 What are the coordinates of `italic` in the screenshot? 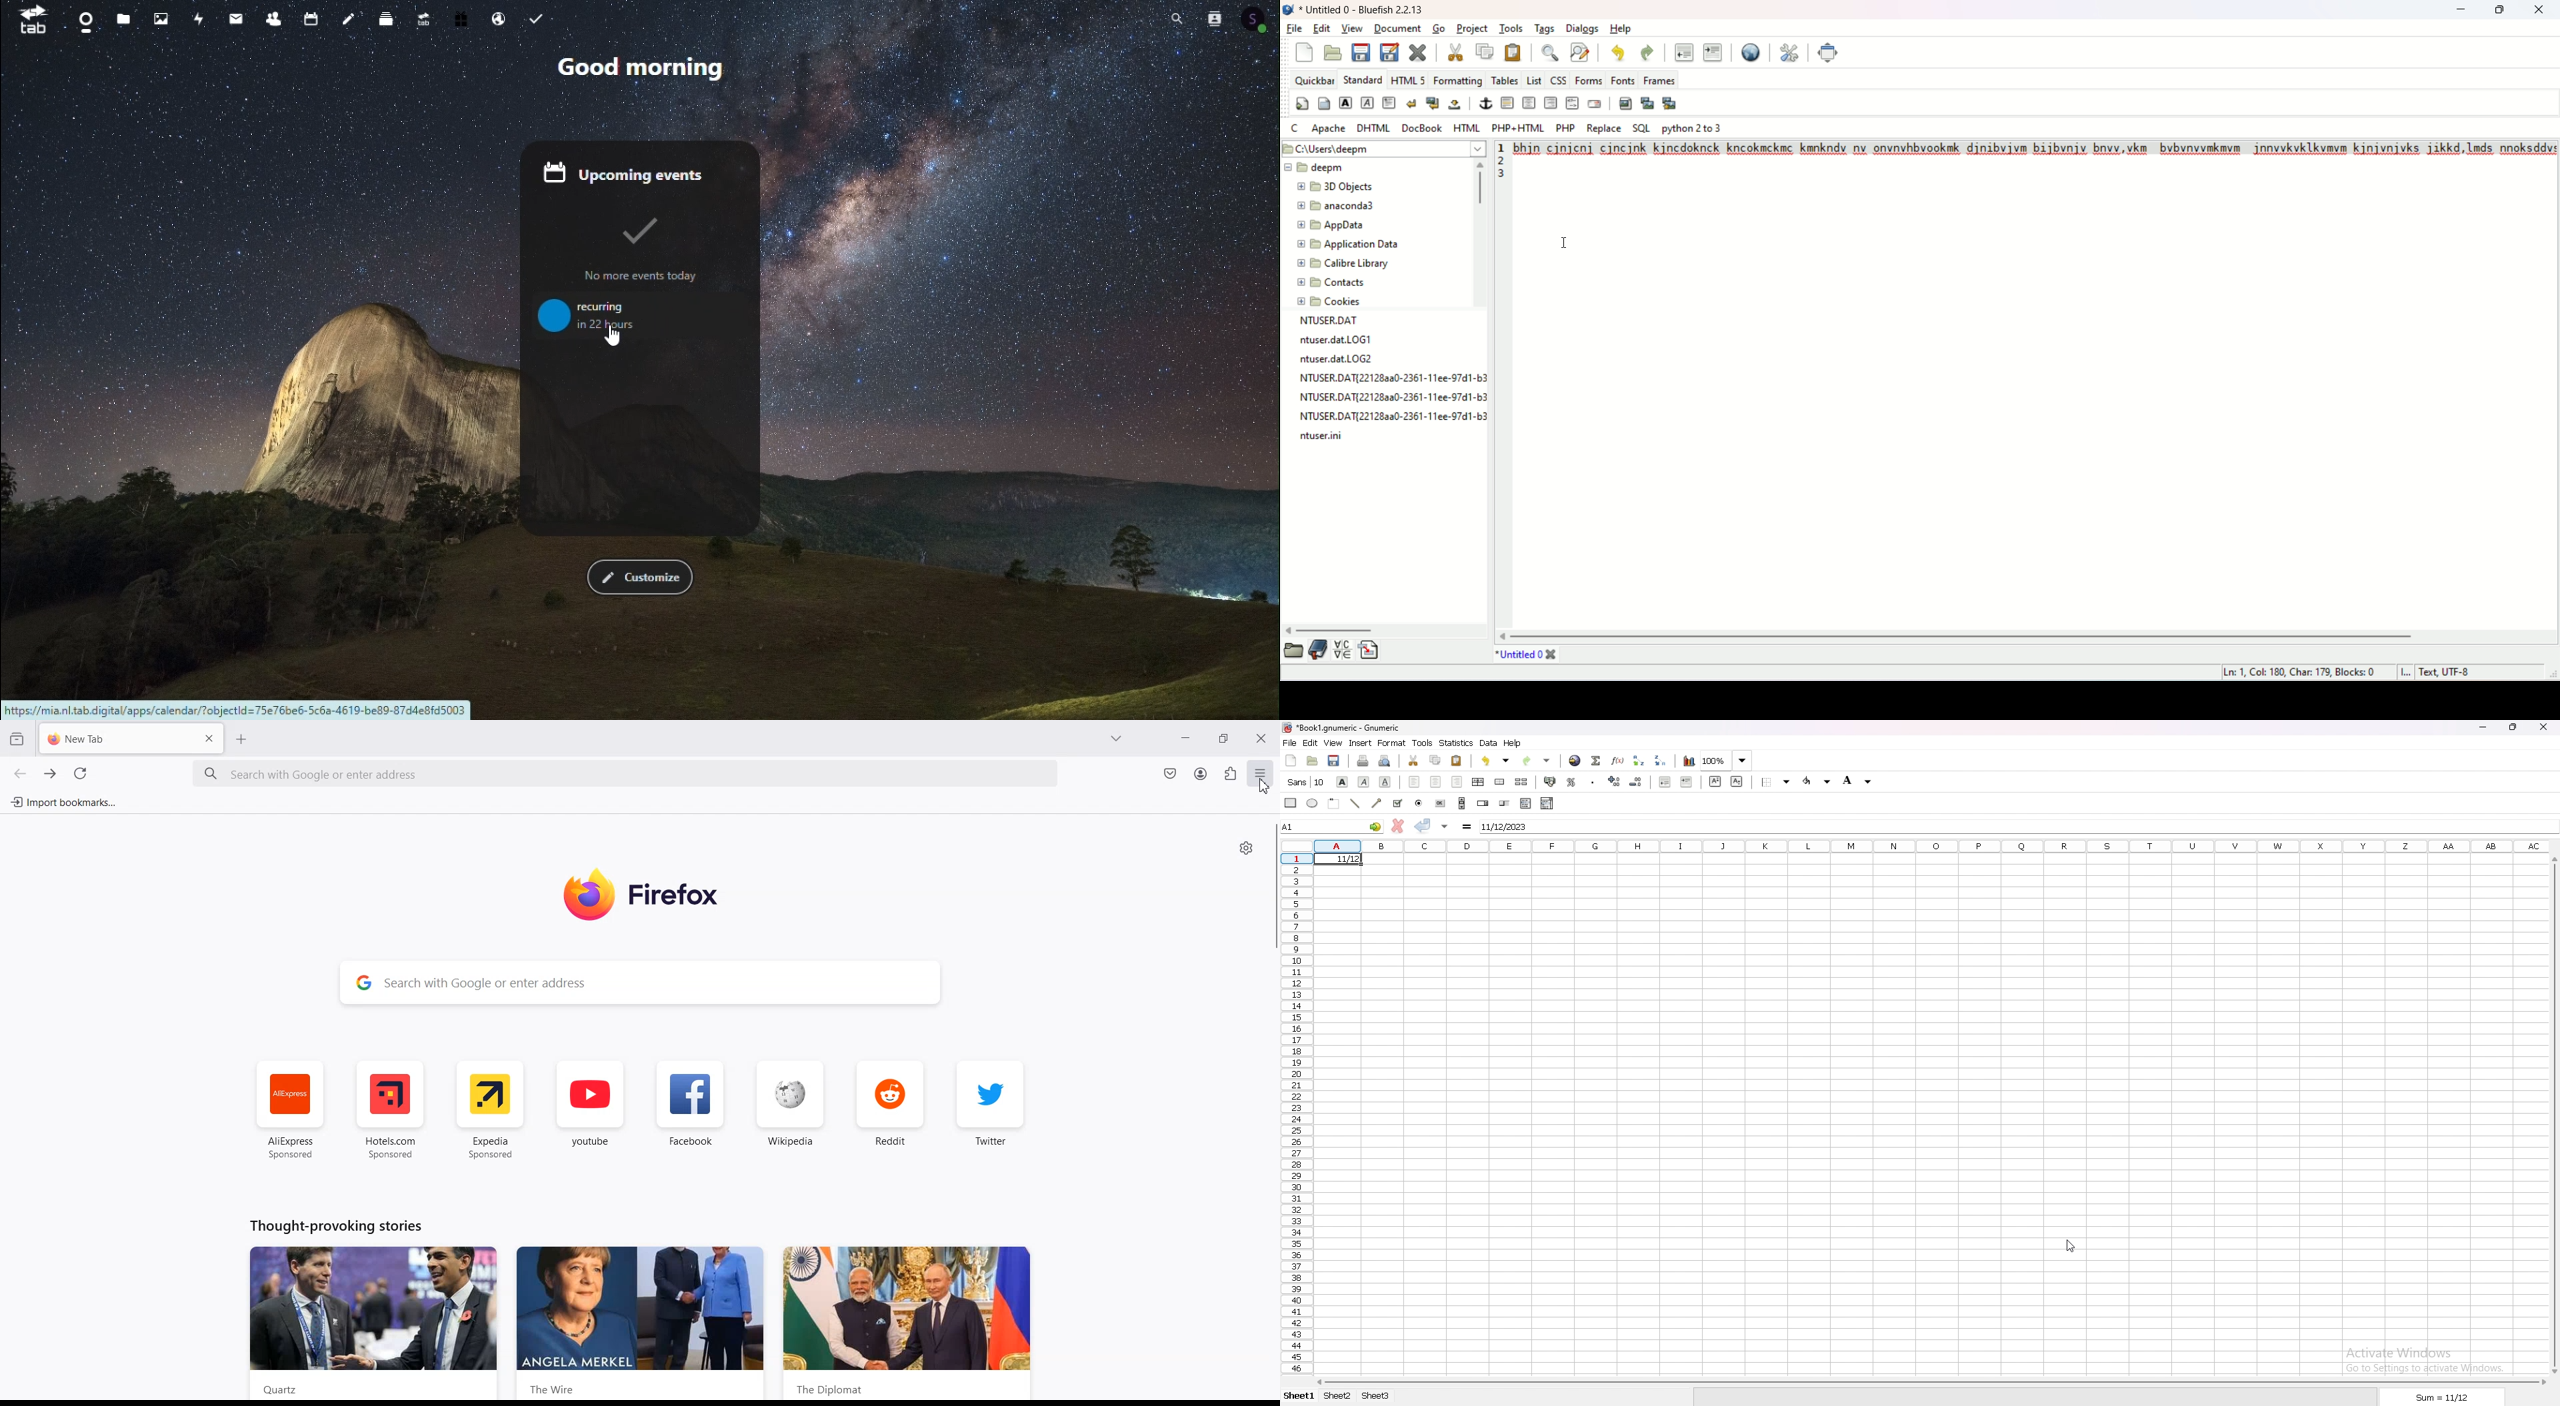 It's located at (1363, 782).